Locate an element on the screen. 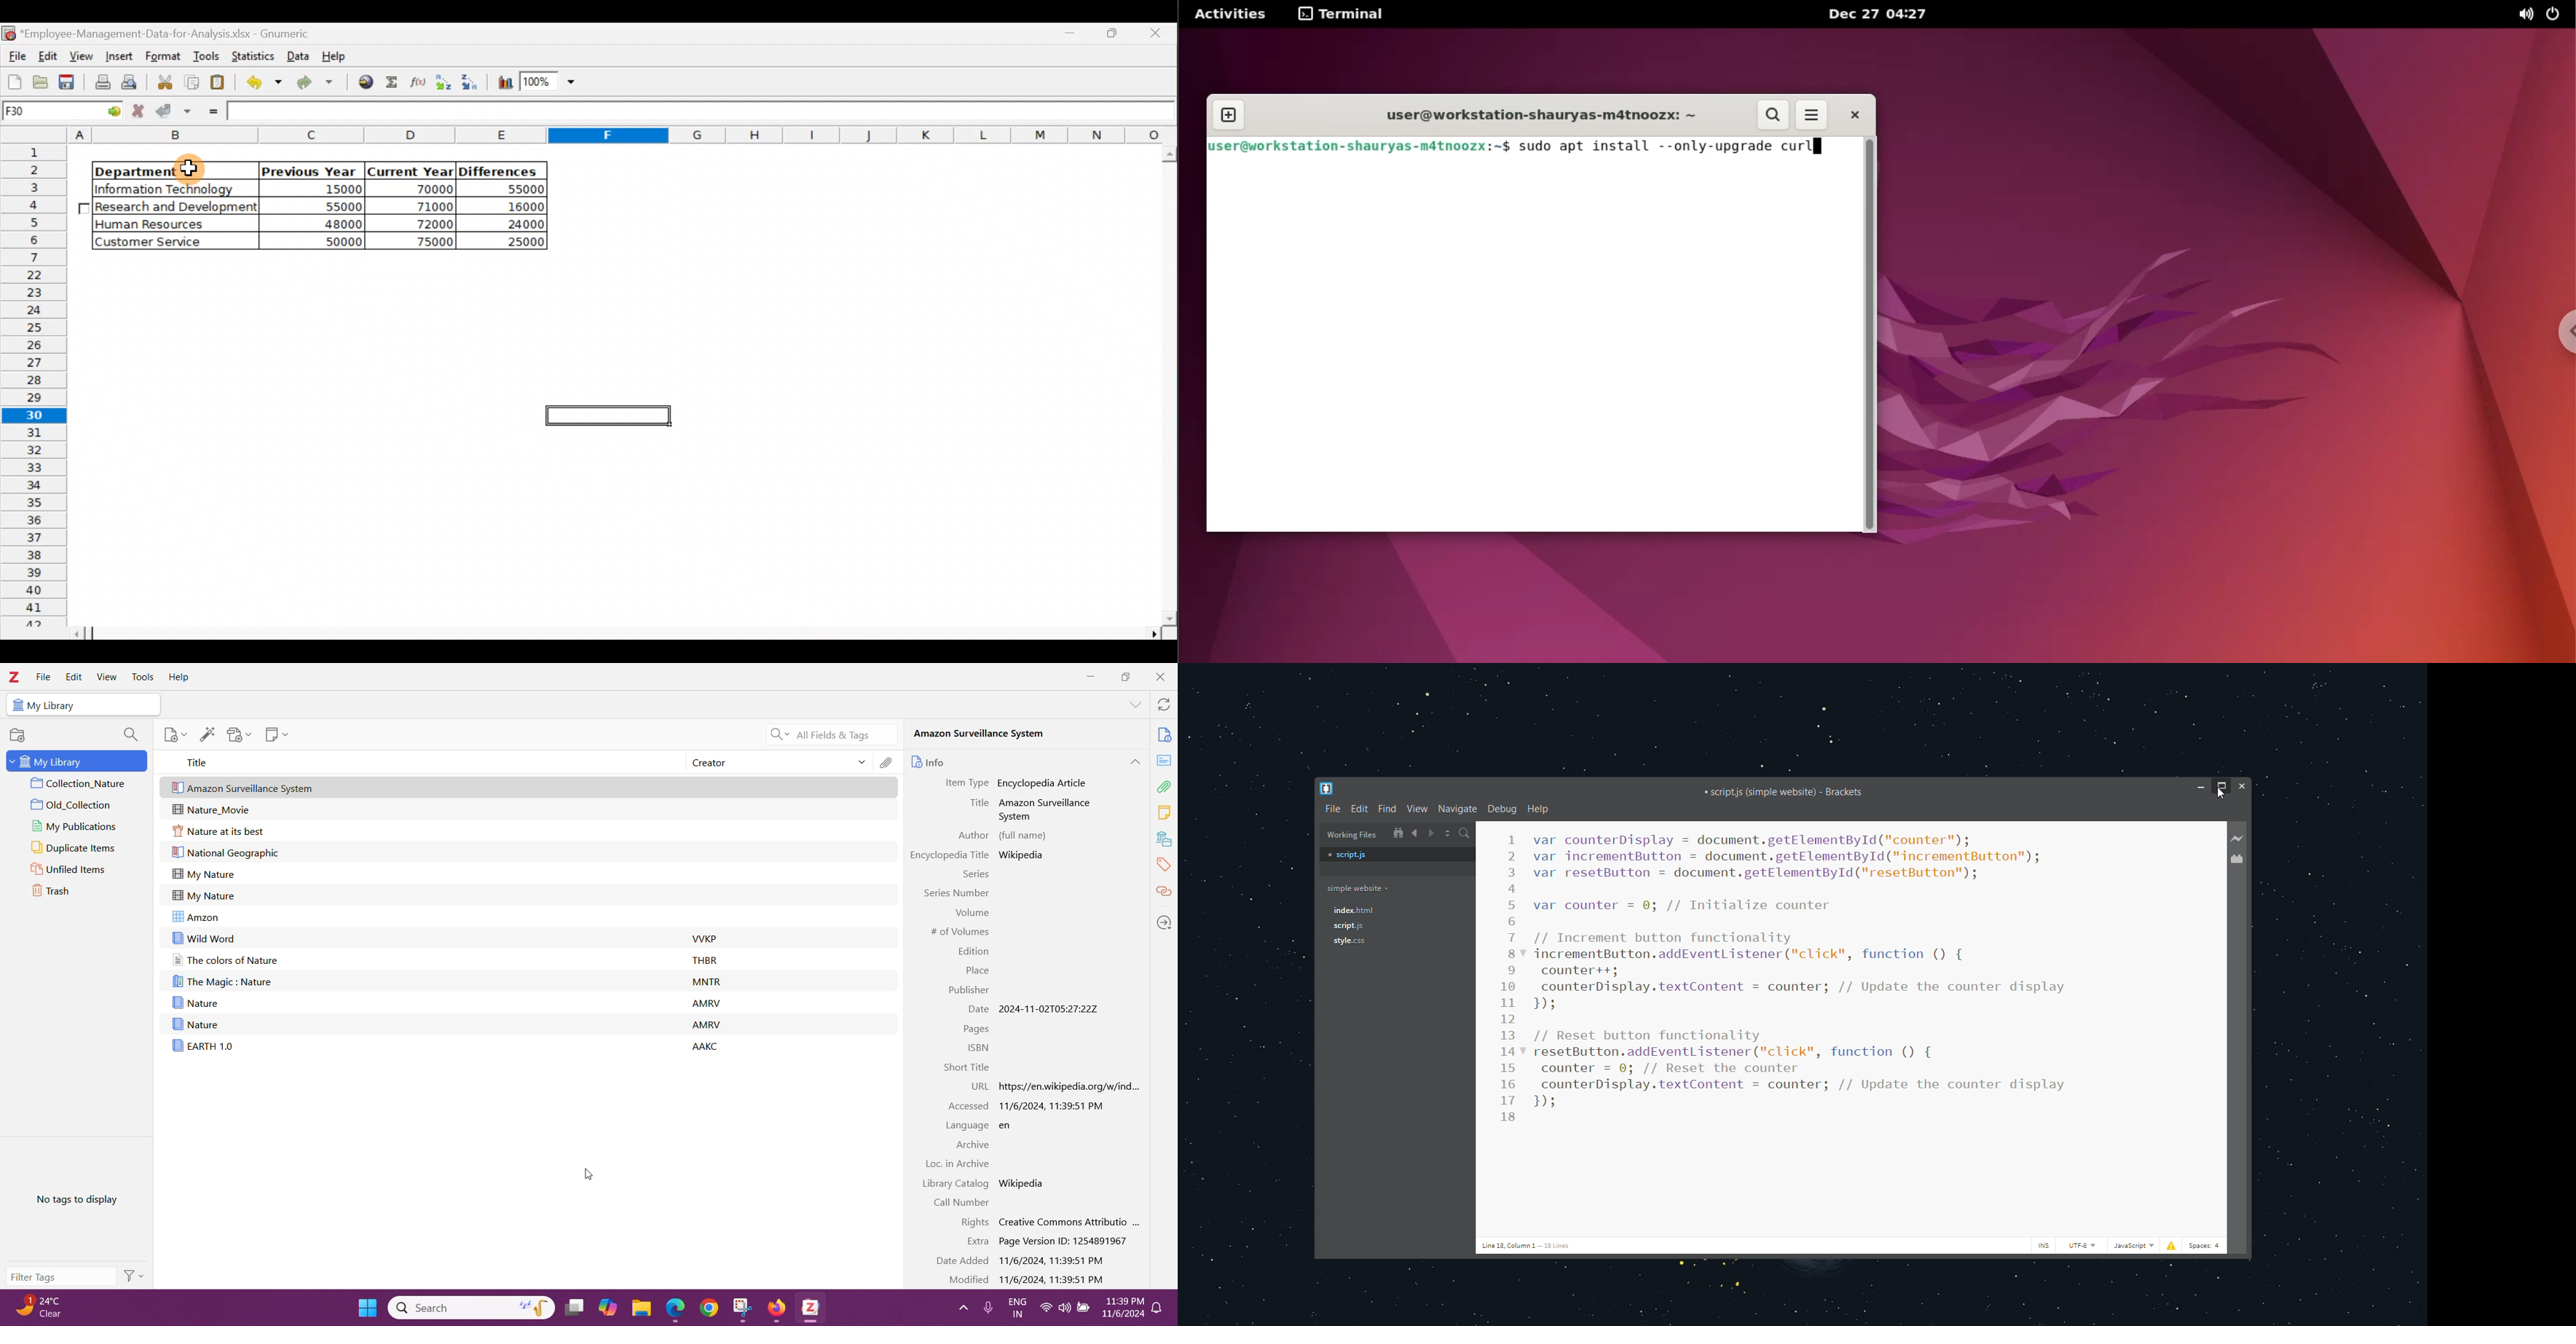 This screenshot has height=1344, width=2576. Webpage Rights details is located at coordinates (1069, 1222).